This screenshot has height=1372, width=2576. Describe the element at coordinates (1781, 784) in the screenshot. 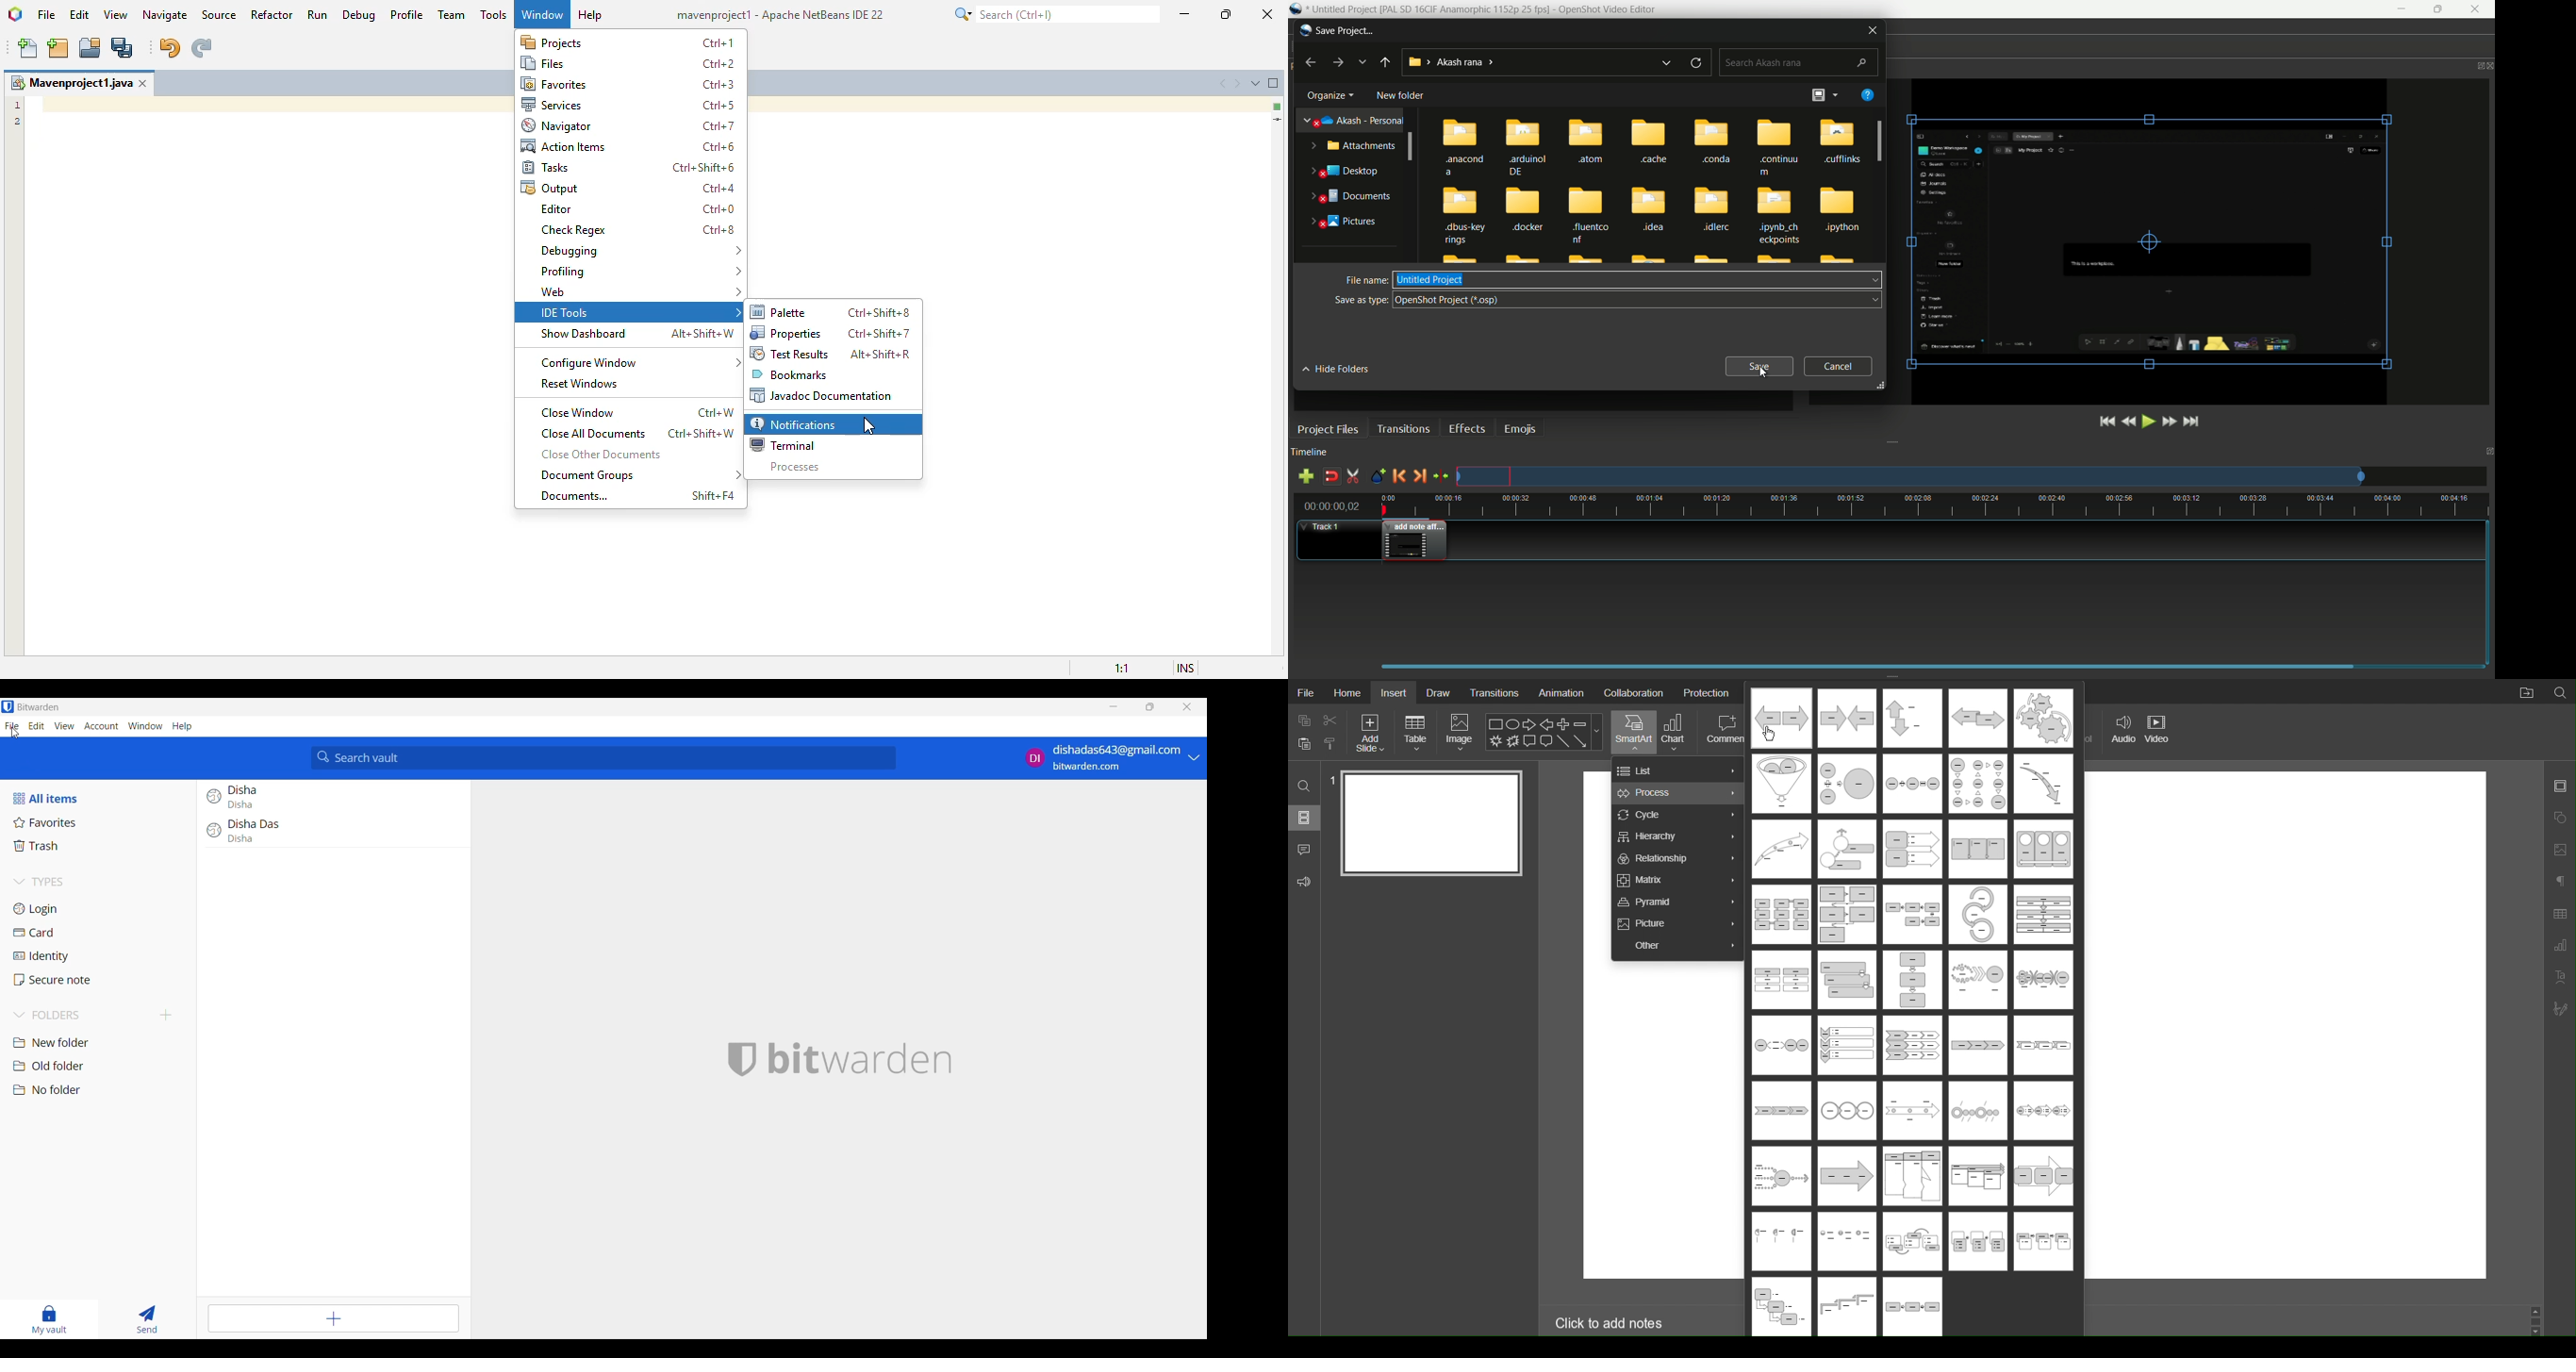

I see `Process Template 6` at that location.